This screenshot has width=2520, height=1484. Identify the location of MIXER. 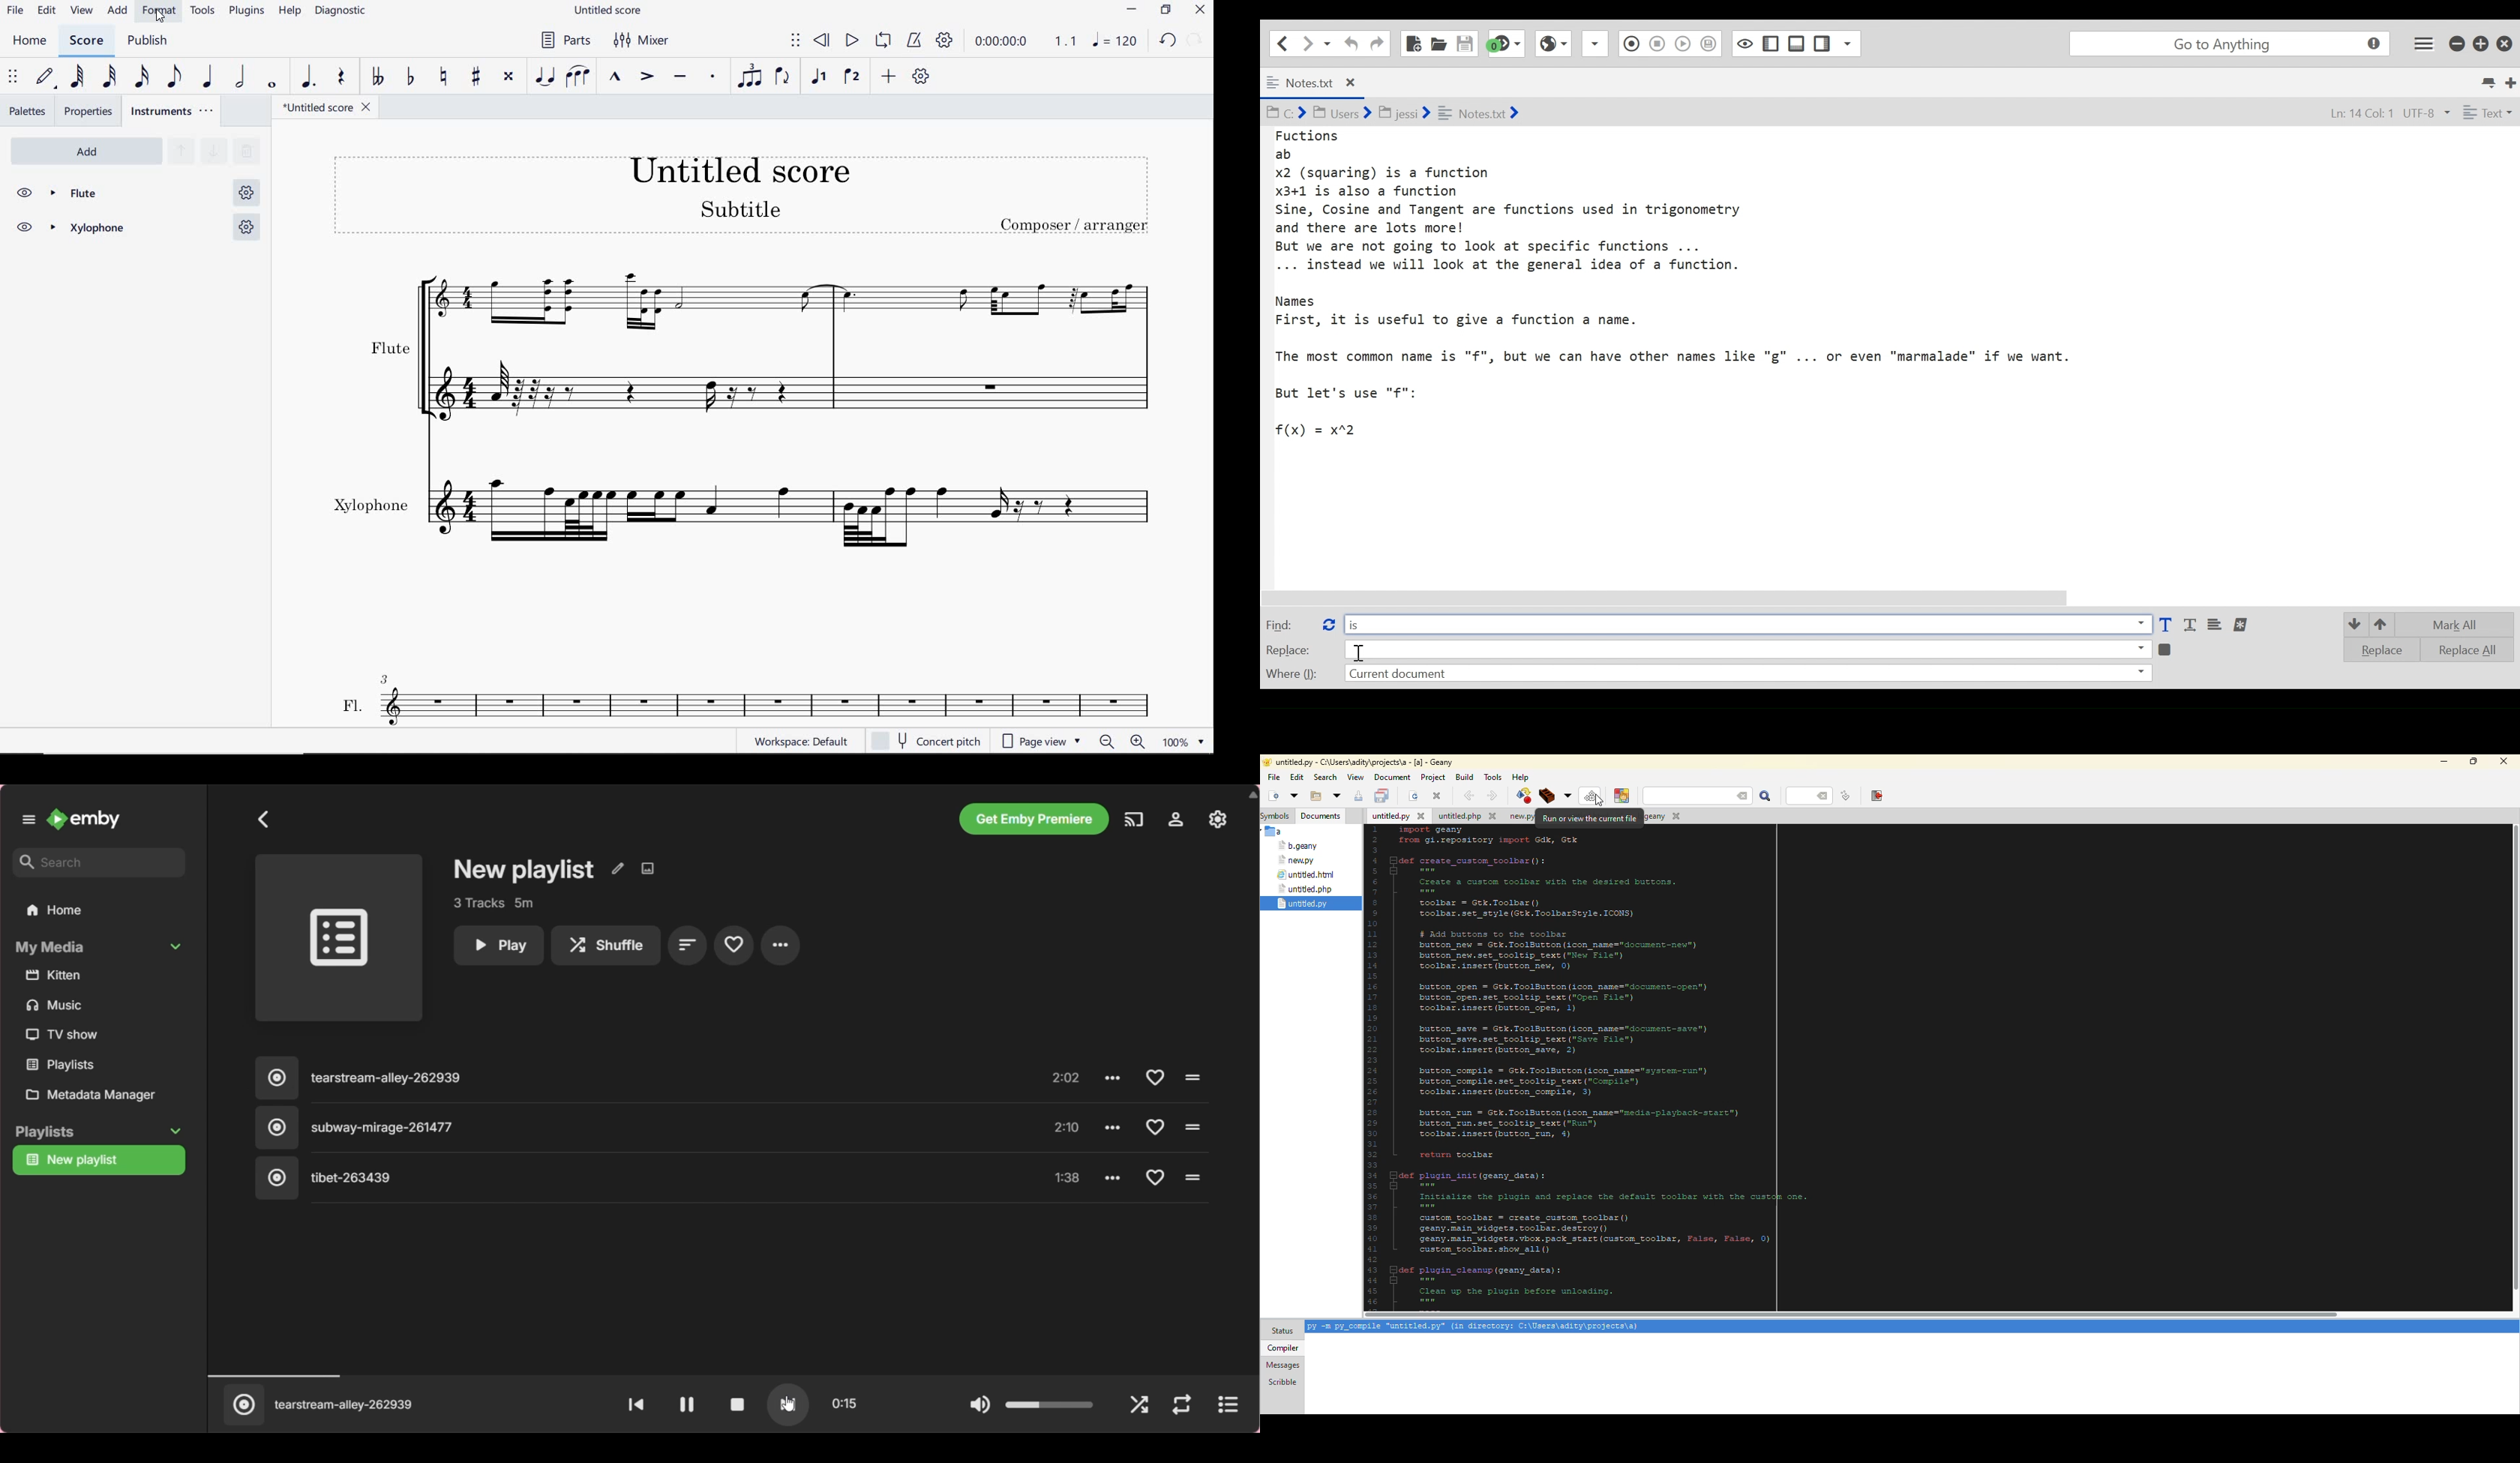
(644, 40).